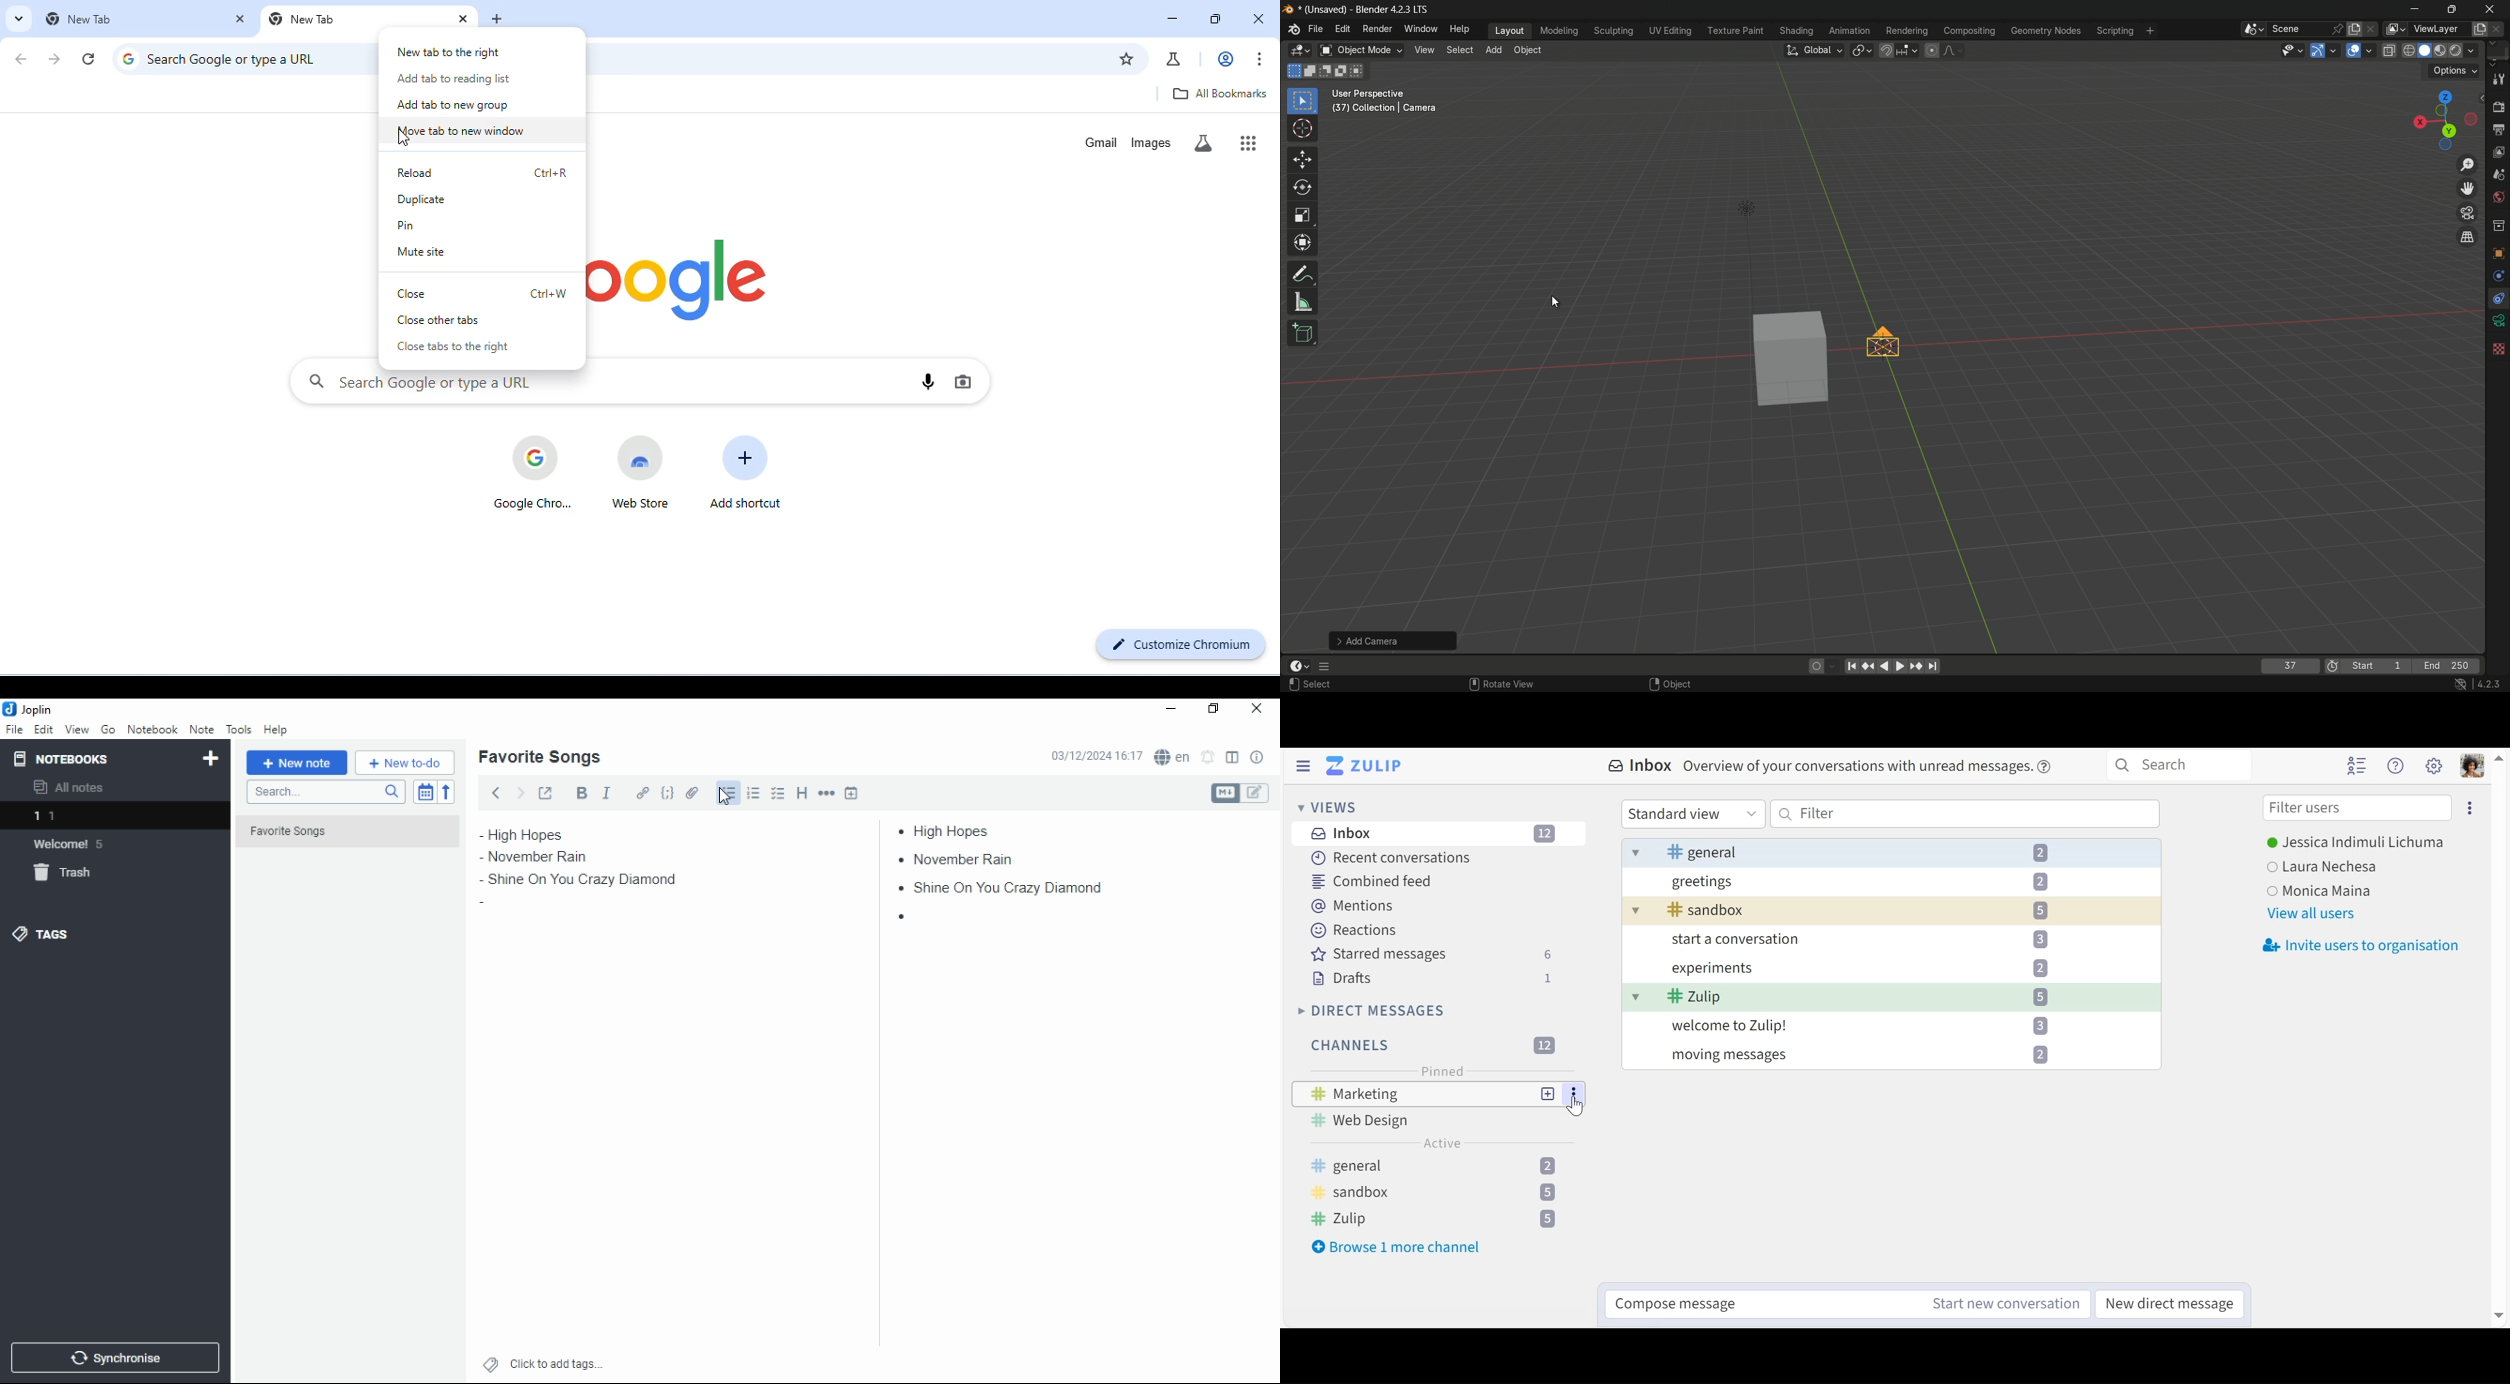 This screenshot has height=1400, width=2520. Describe the element at coordinates (1875, 1026) in the screenshot. I see `welcome to Zulip!` at that location.